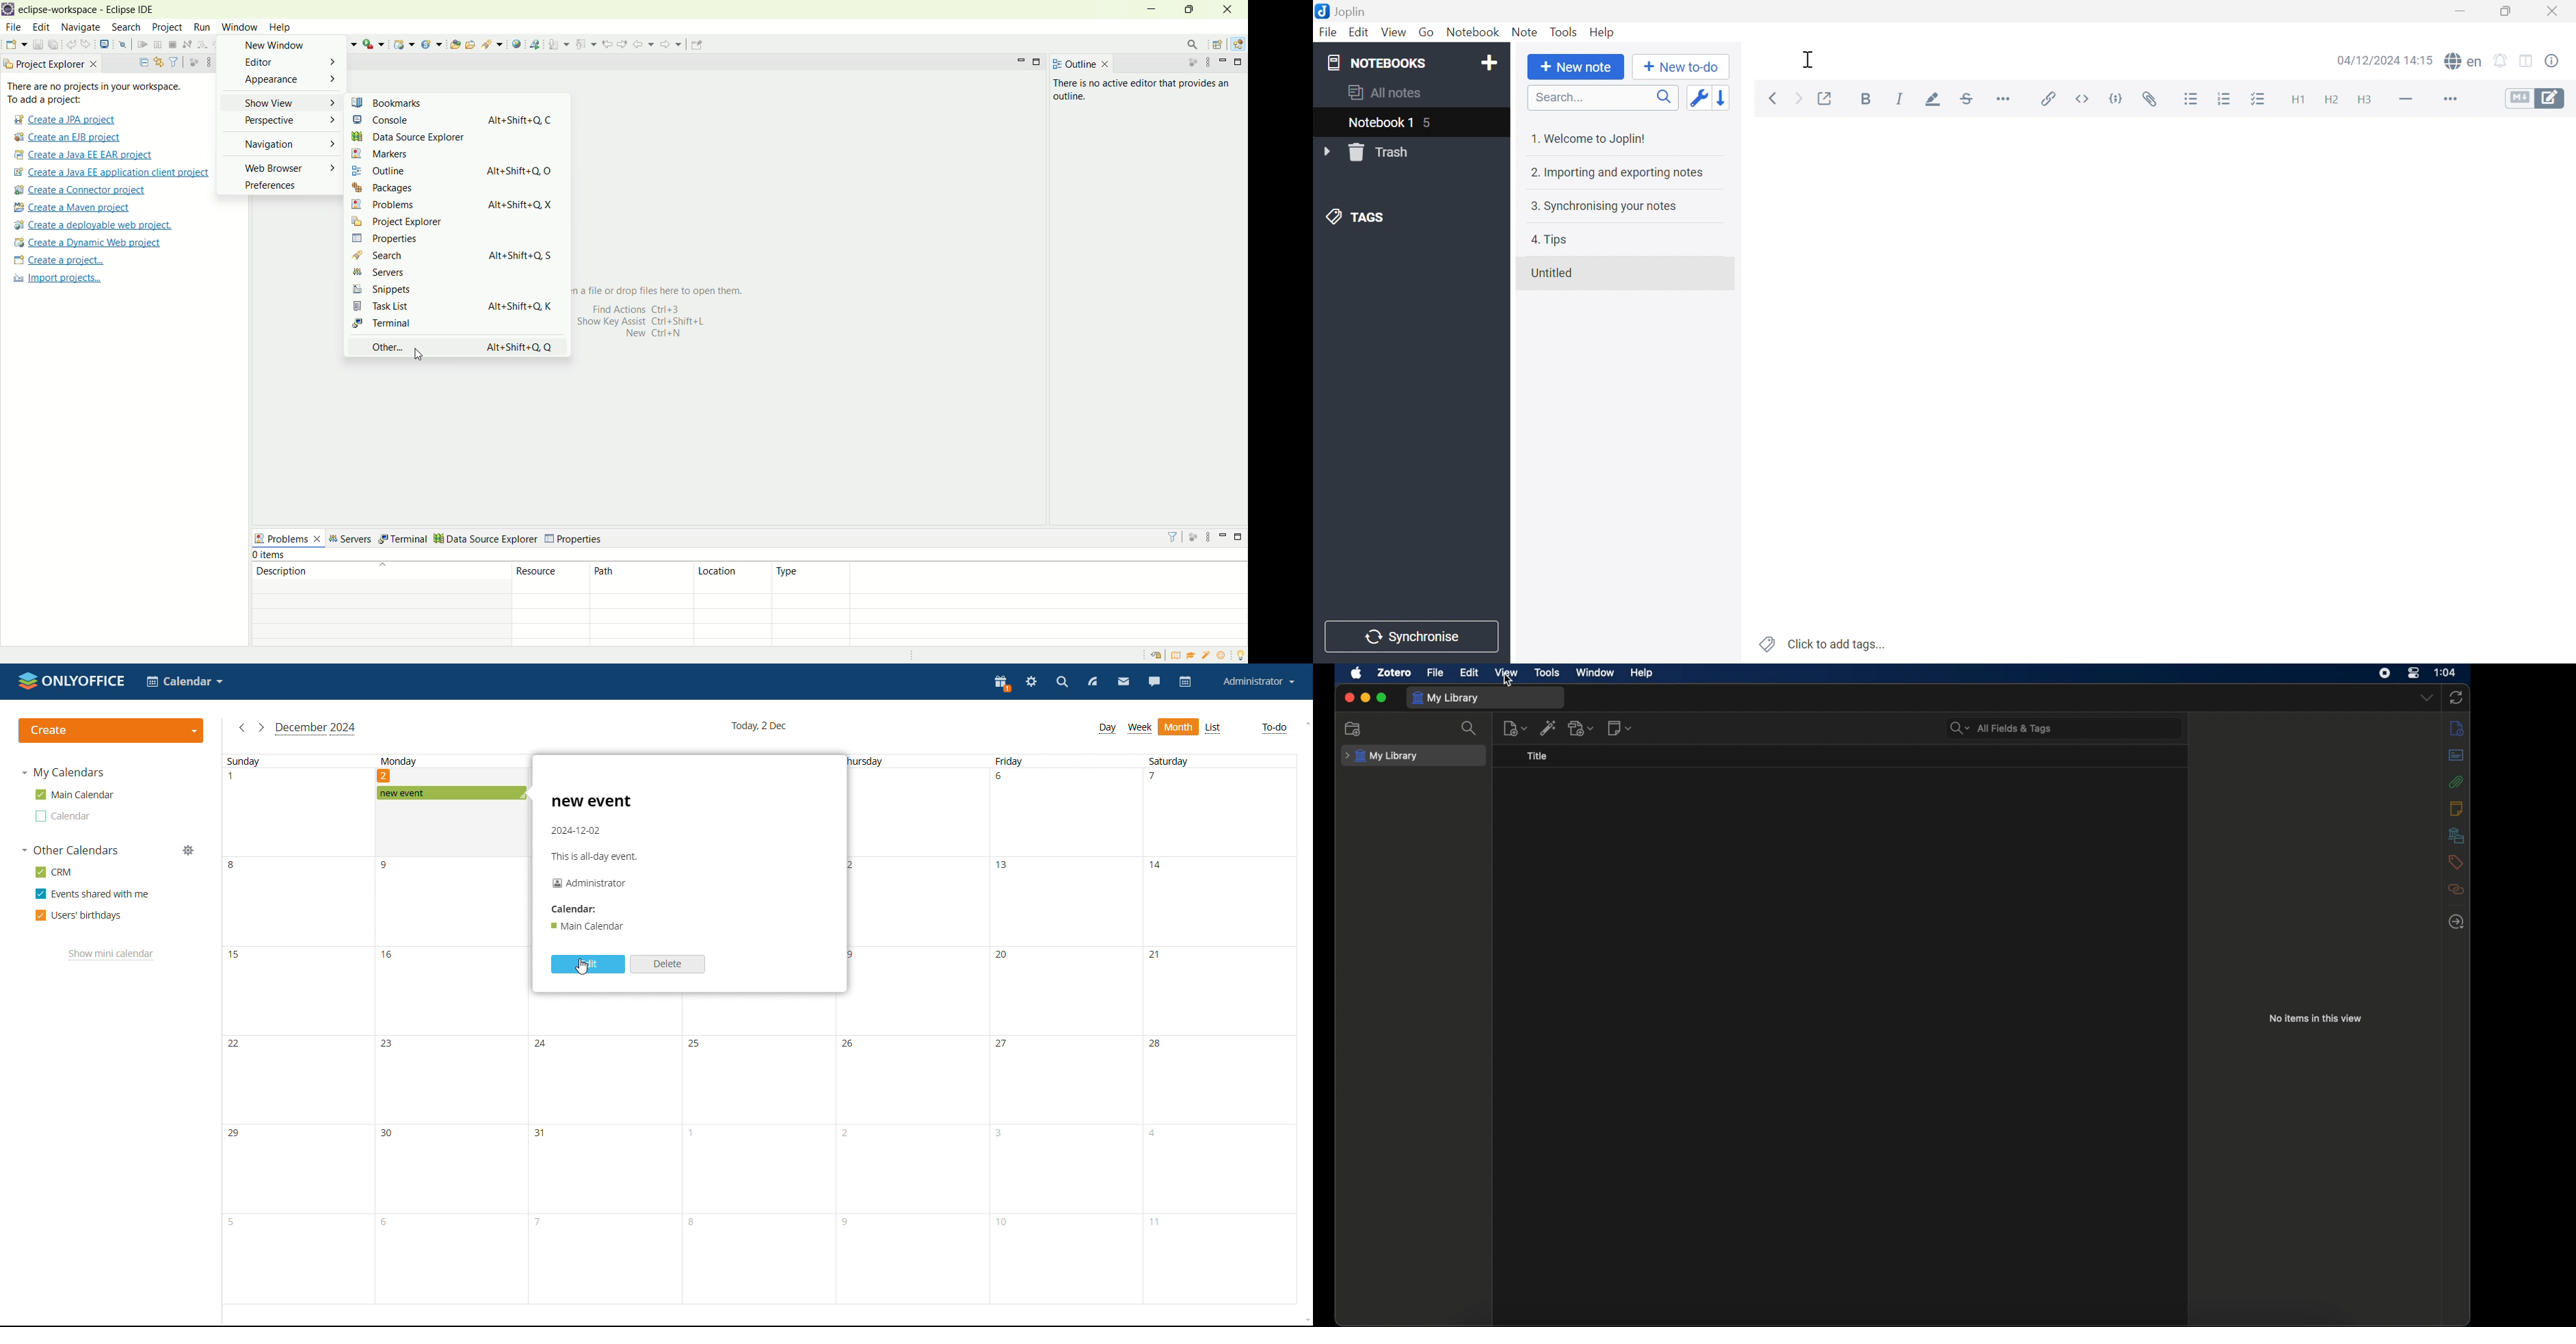 The width and height of the screenshot is (2576, 1344). Describe the element at coordinates (70, 43) in the screenshot. I see `undo` at that location.